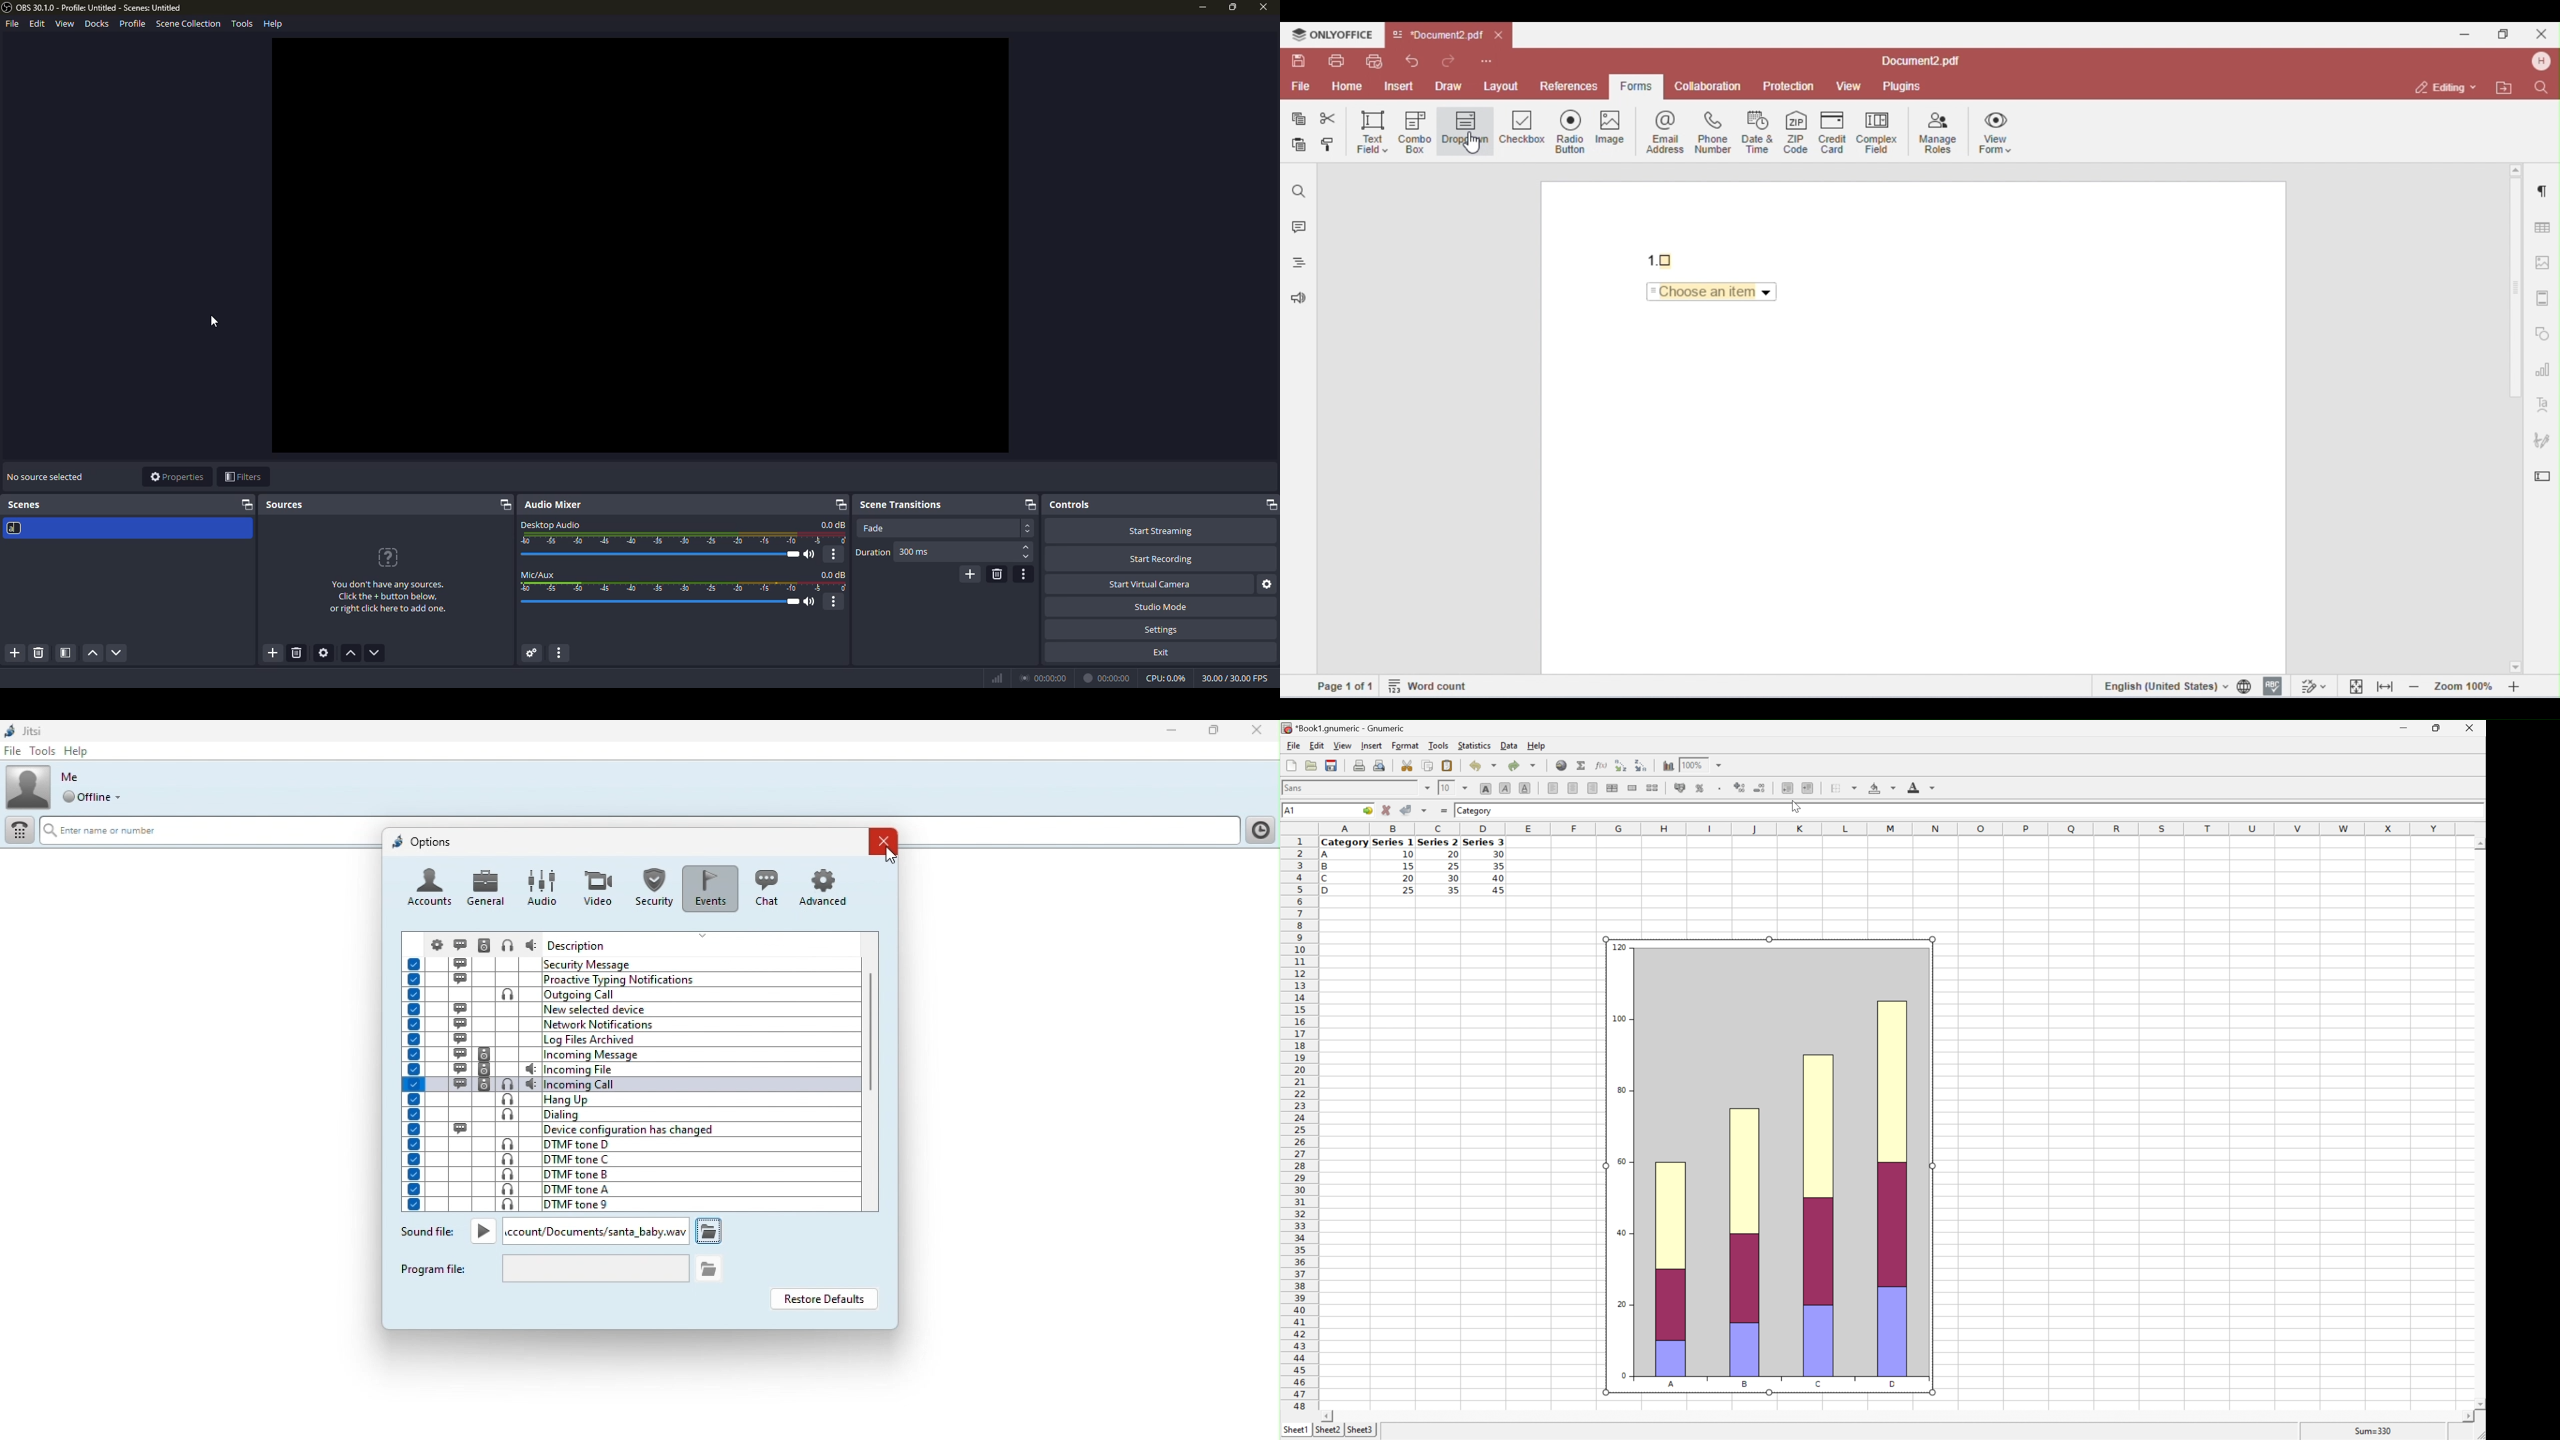  I want to click on time, so click(1109, 677).